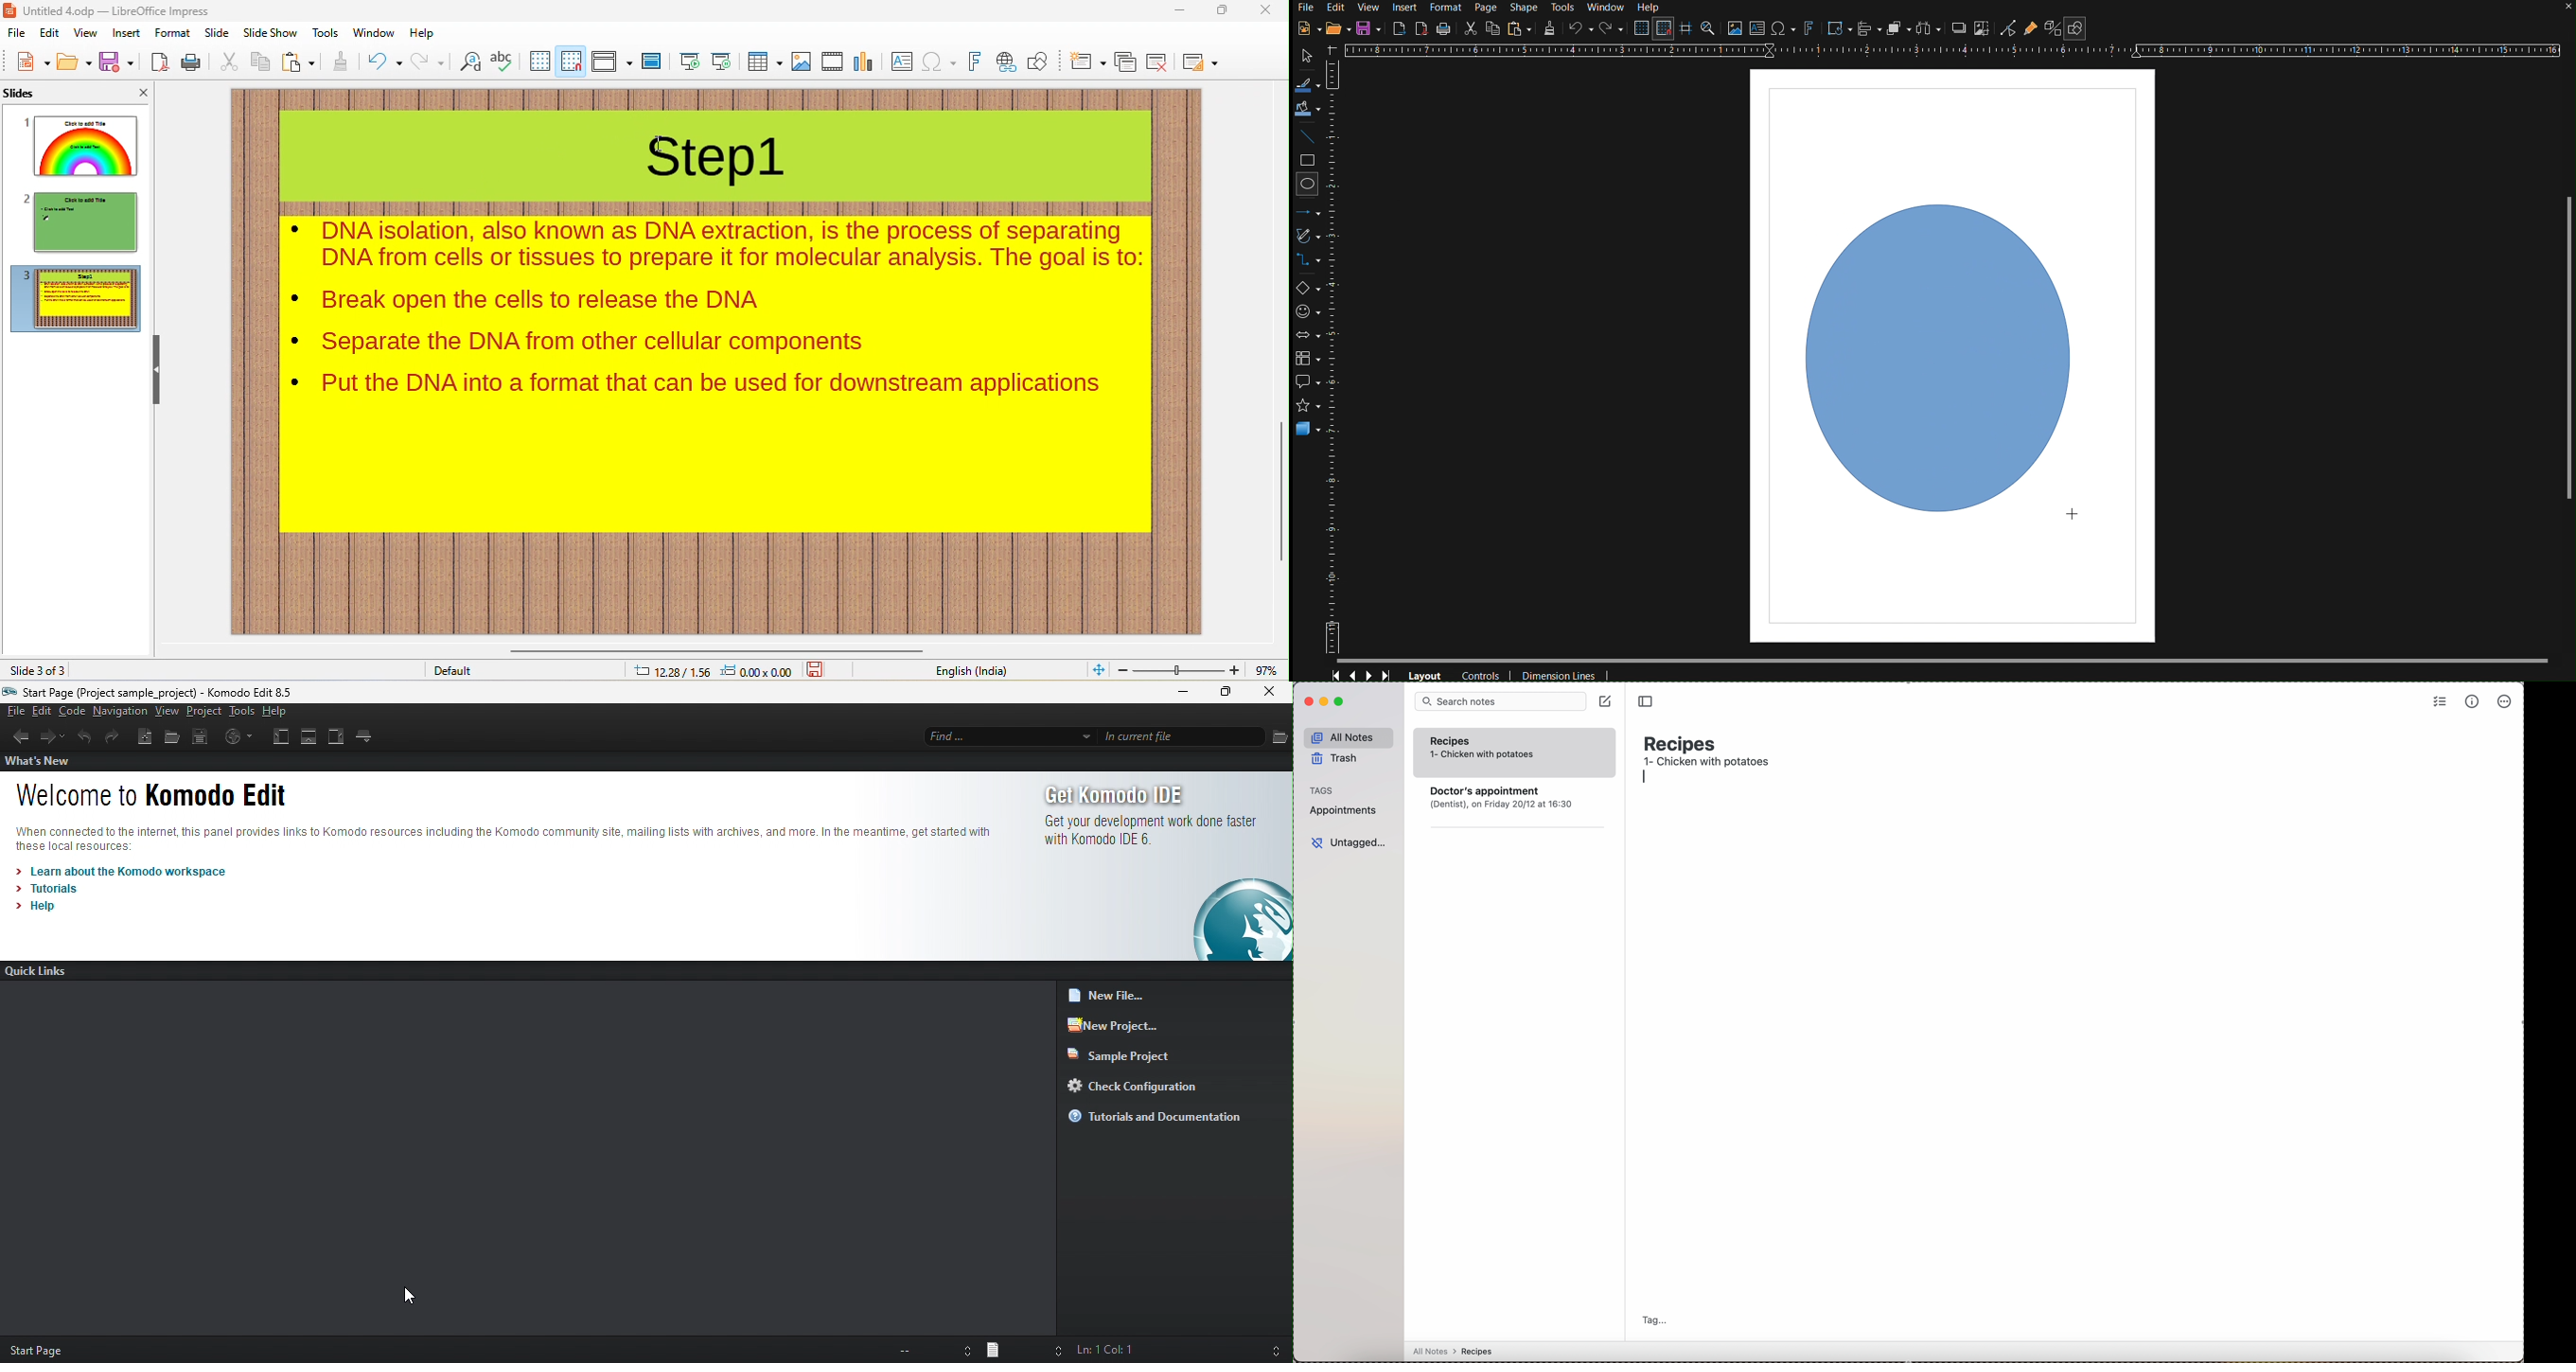  I want to click on appointments tag, so click(1346, 813).